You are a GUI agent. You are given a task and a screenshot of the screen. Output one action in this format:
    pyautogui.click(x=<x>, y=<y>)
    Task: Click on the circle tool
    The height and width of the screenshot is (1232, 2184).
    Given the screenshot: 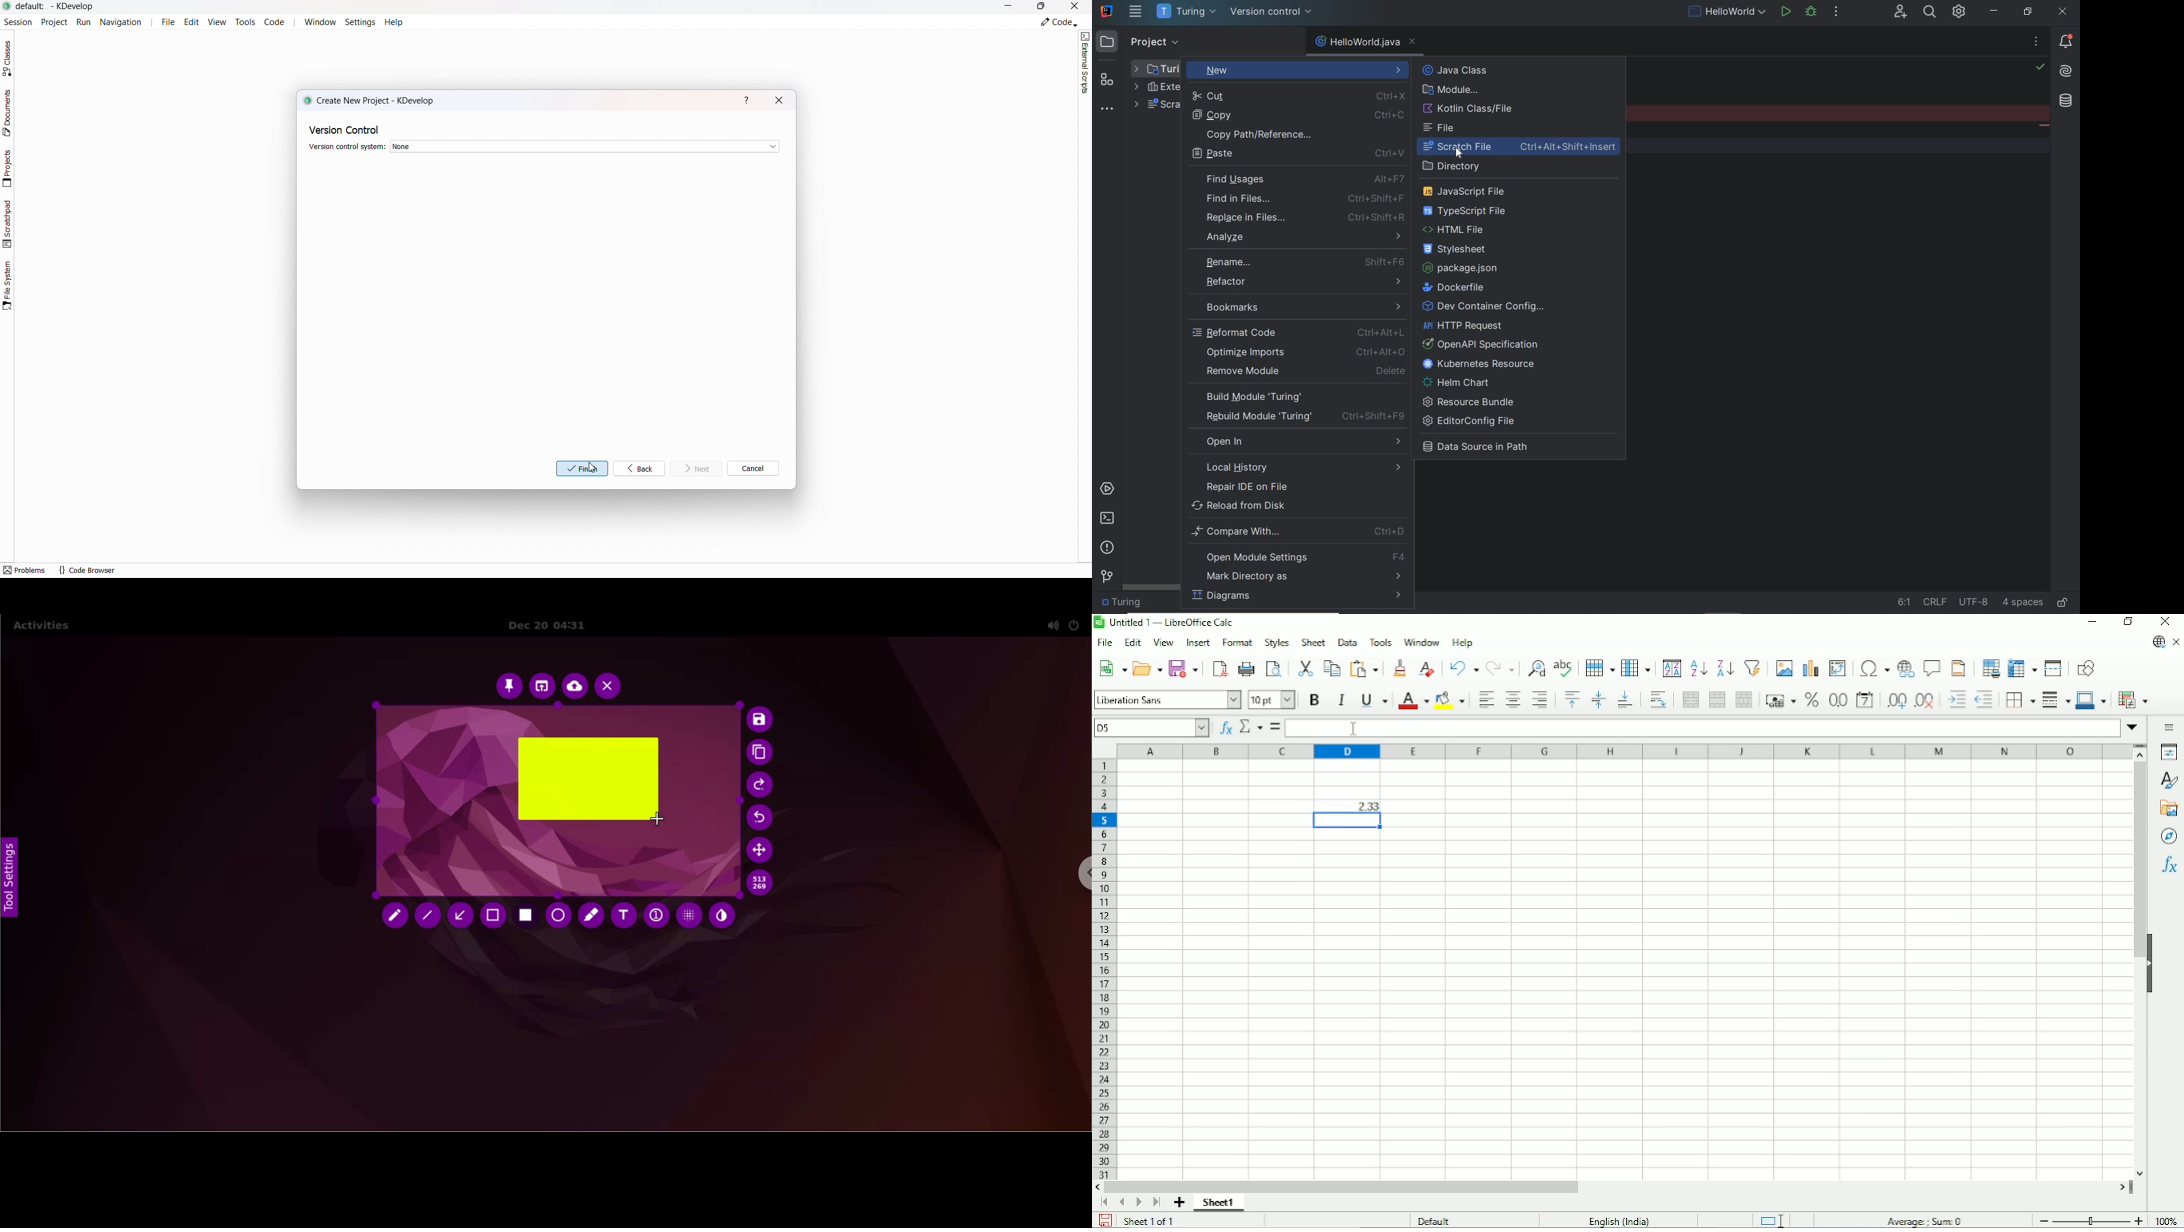 What is the action you would take?
    pyautogui.click(x=558, y=916)
    